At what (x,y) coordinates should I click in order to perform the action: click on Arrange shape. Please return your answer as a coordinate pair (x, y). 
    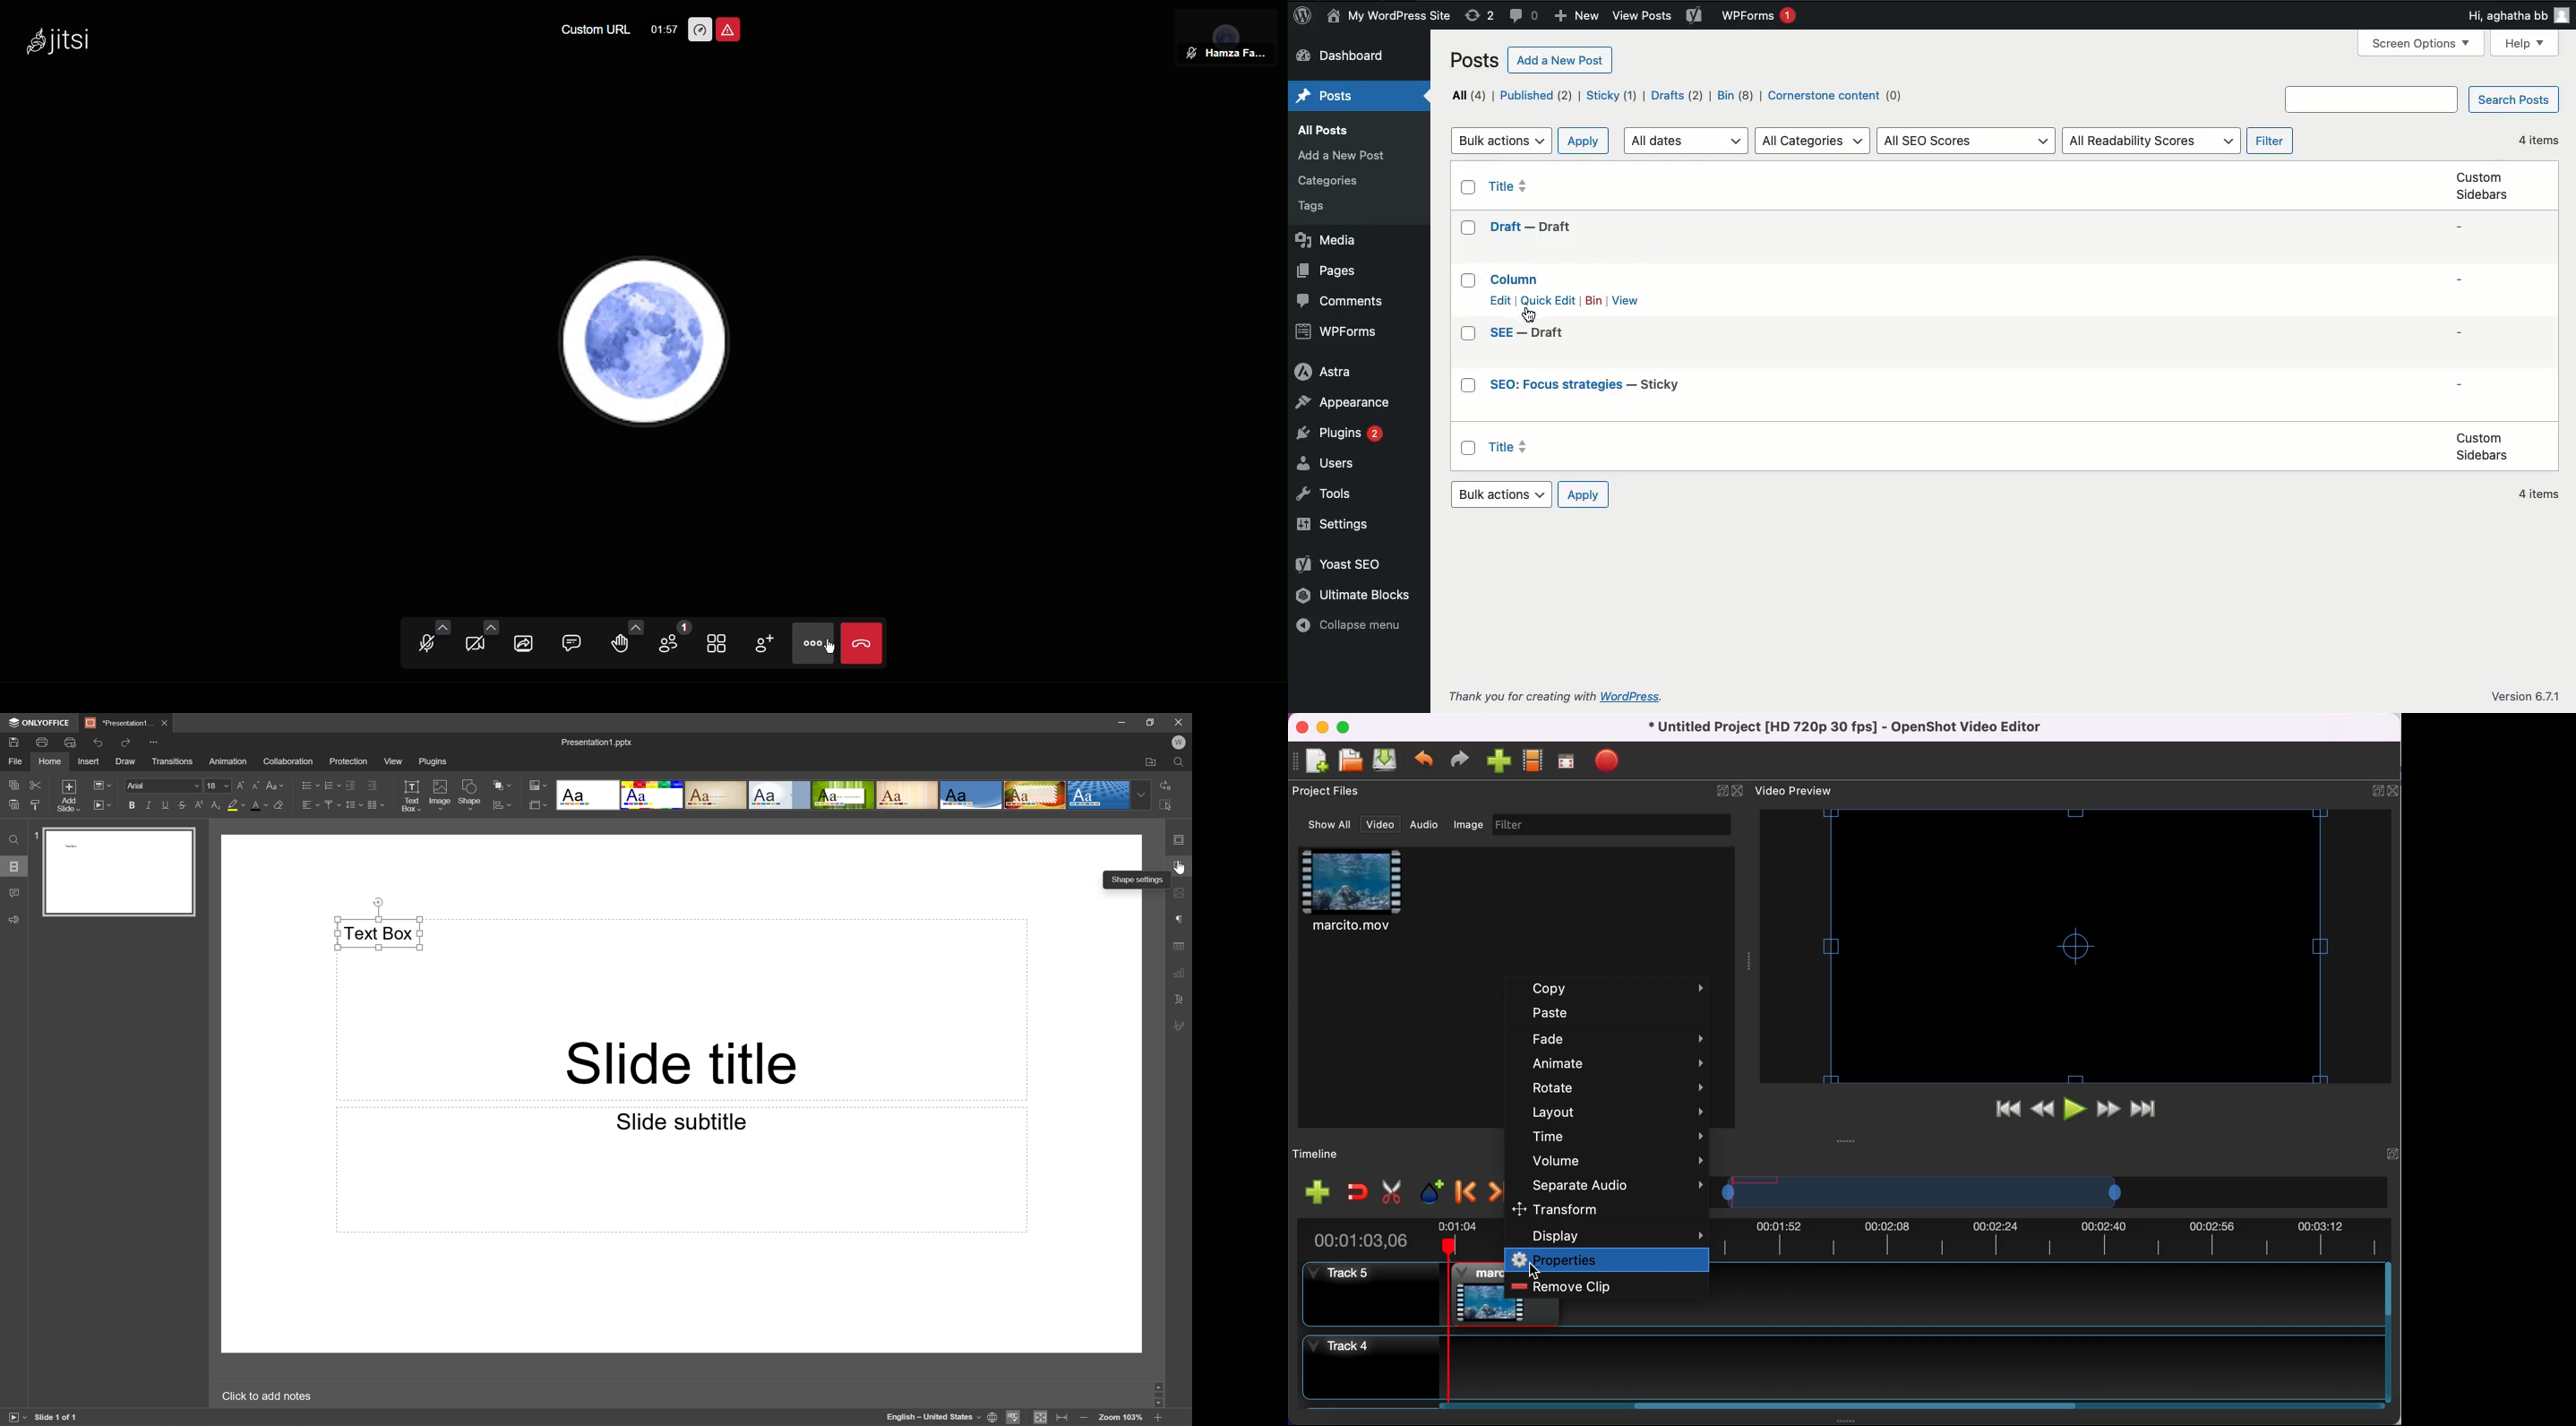
    Looking at the image, I should click on (503, 784).